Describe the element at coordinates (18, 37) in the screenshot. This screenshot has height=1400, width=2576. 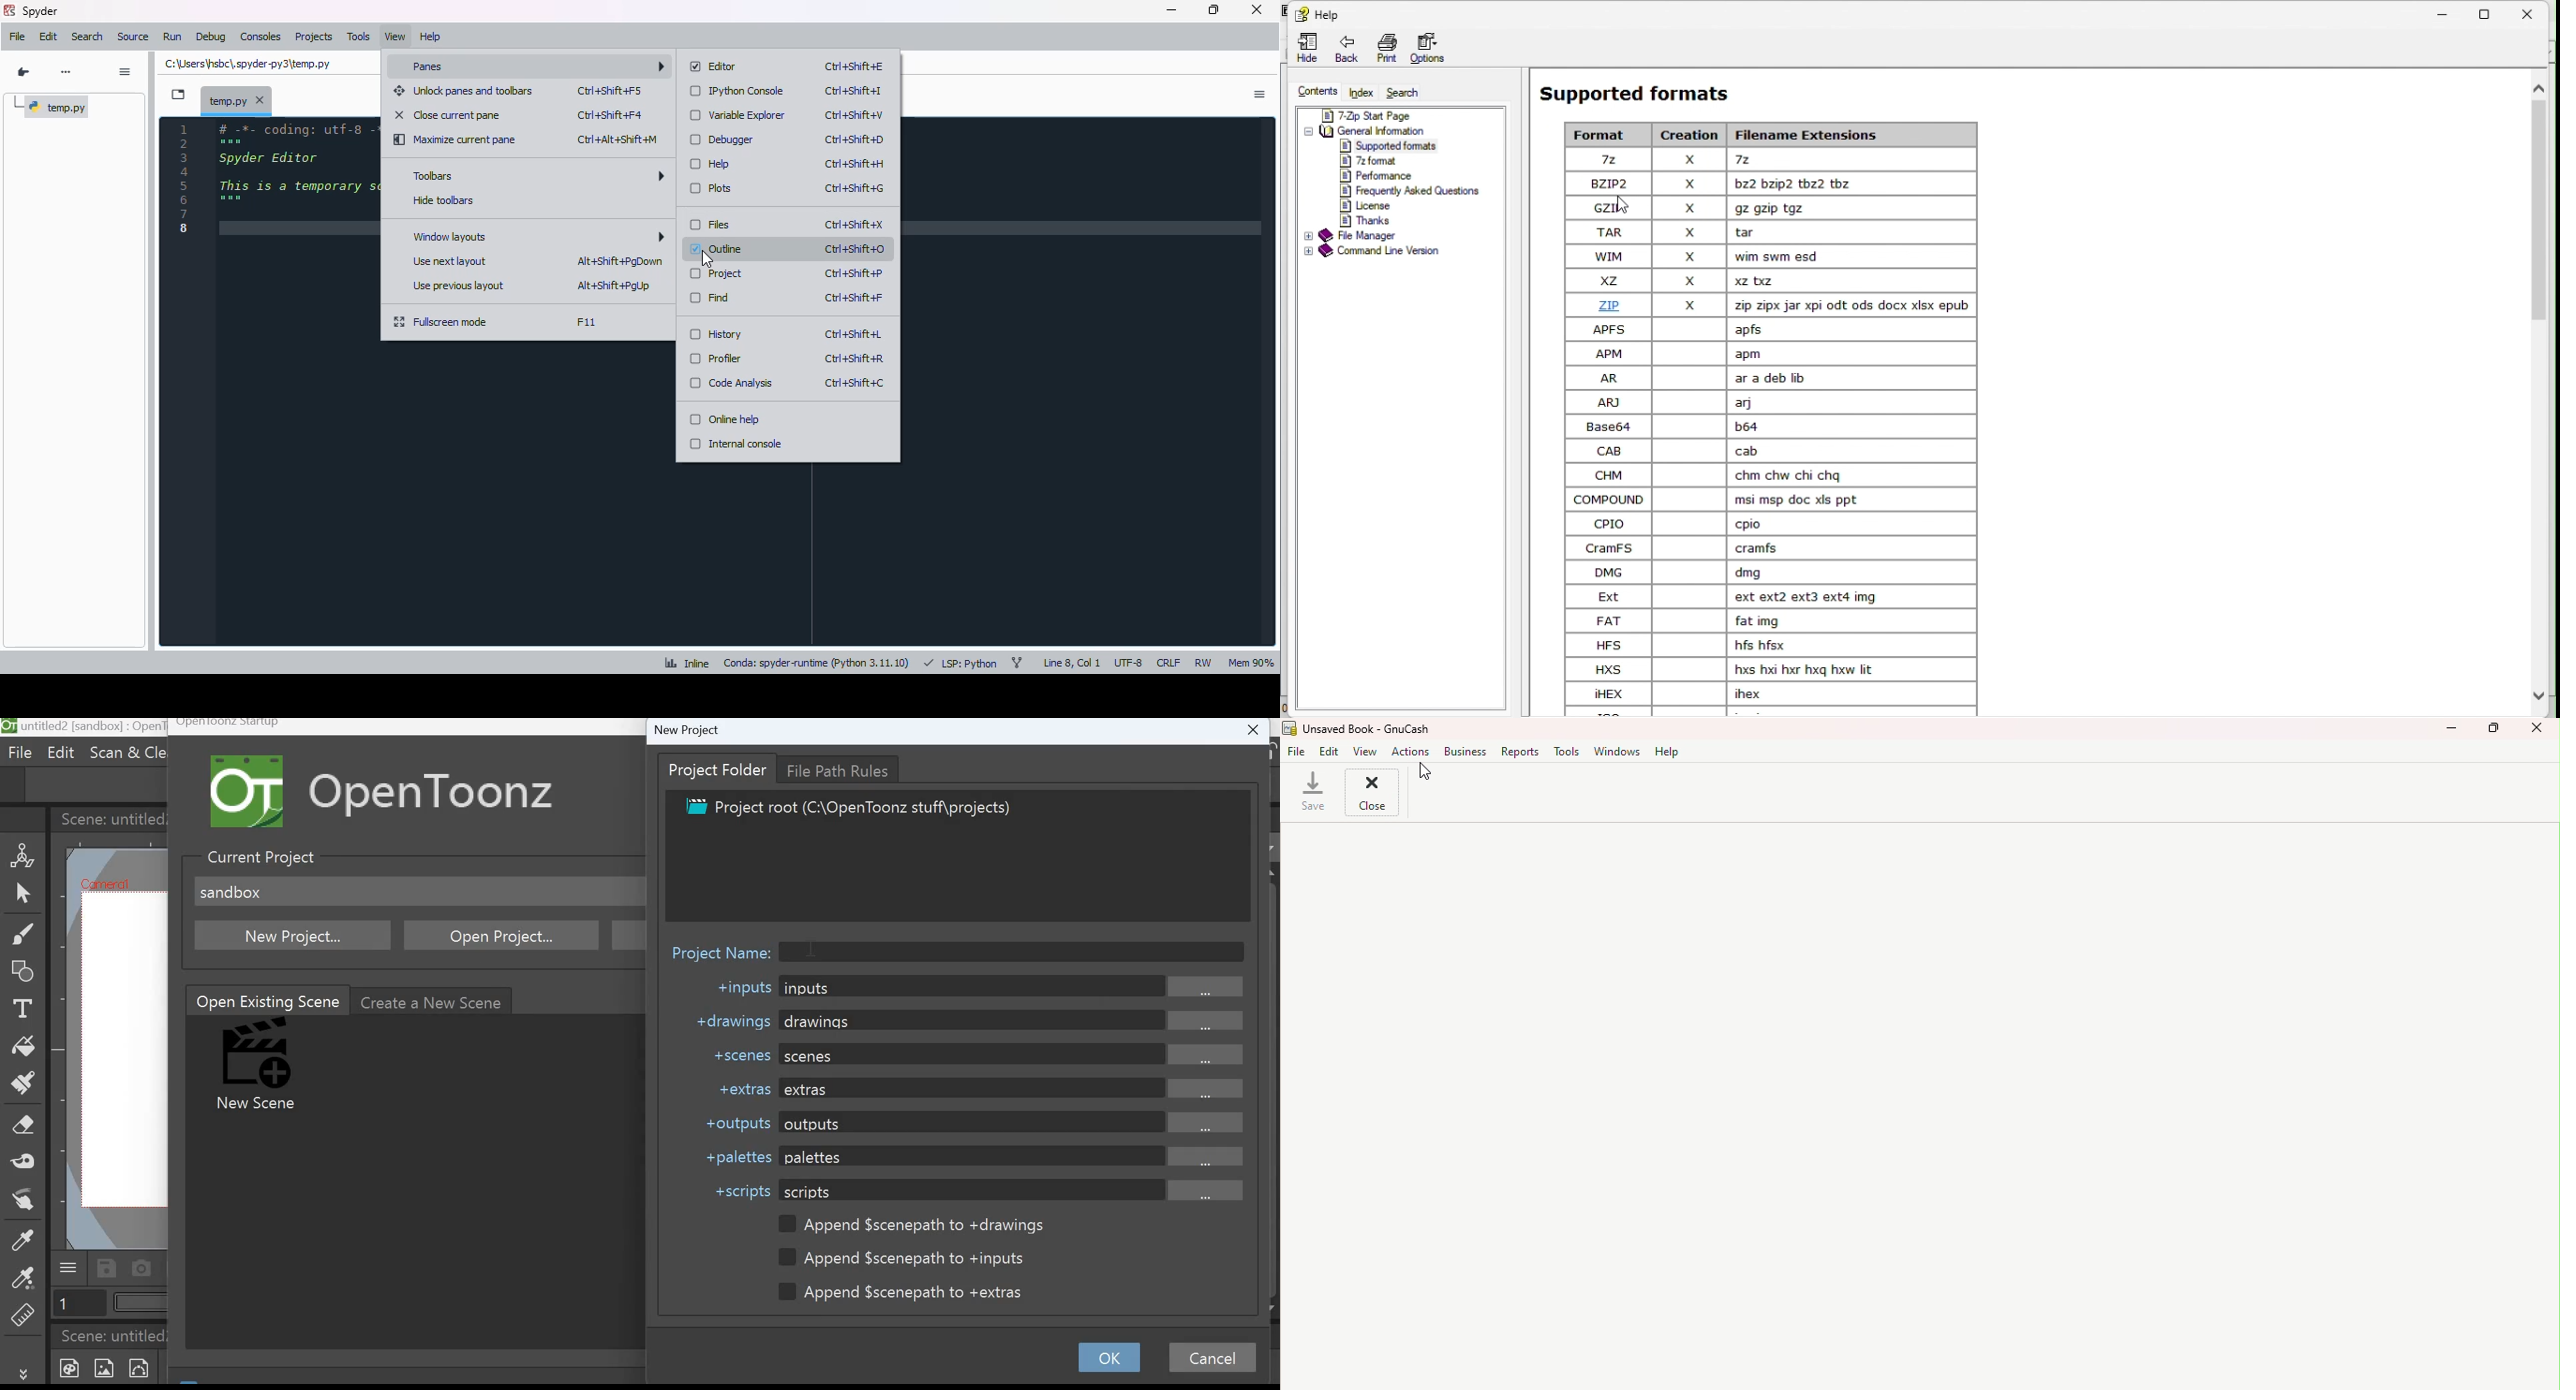
I see `file` at that location.